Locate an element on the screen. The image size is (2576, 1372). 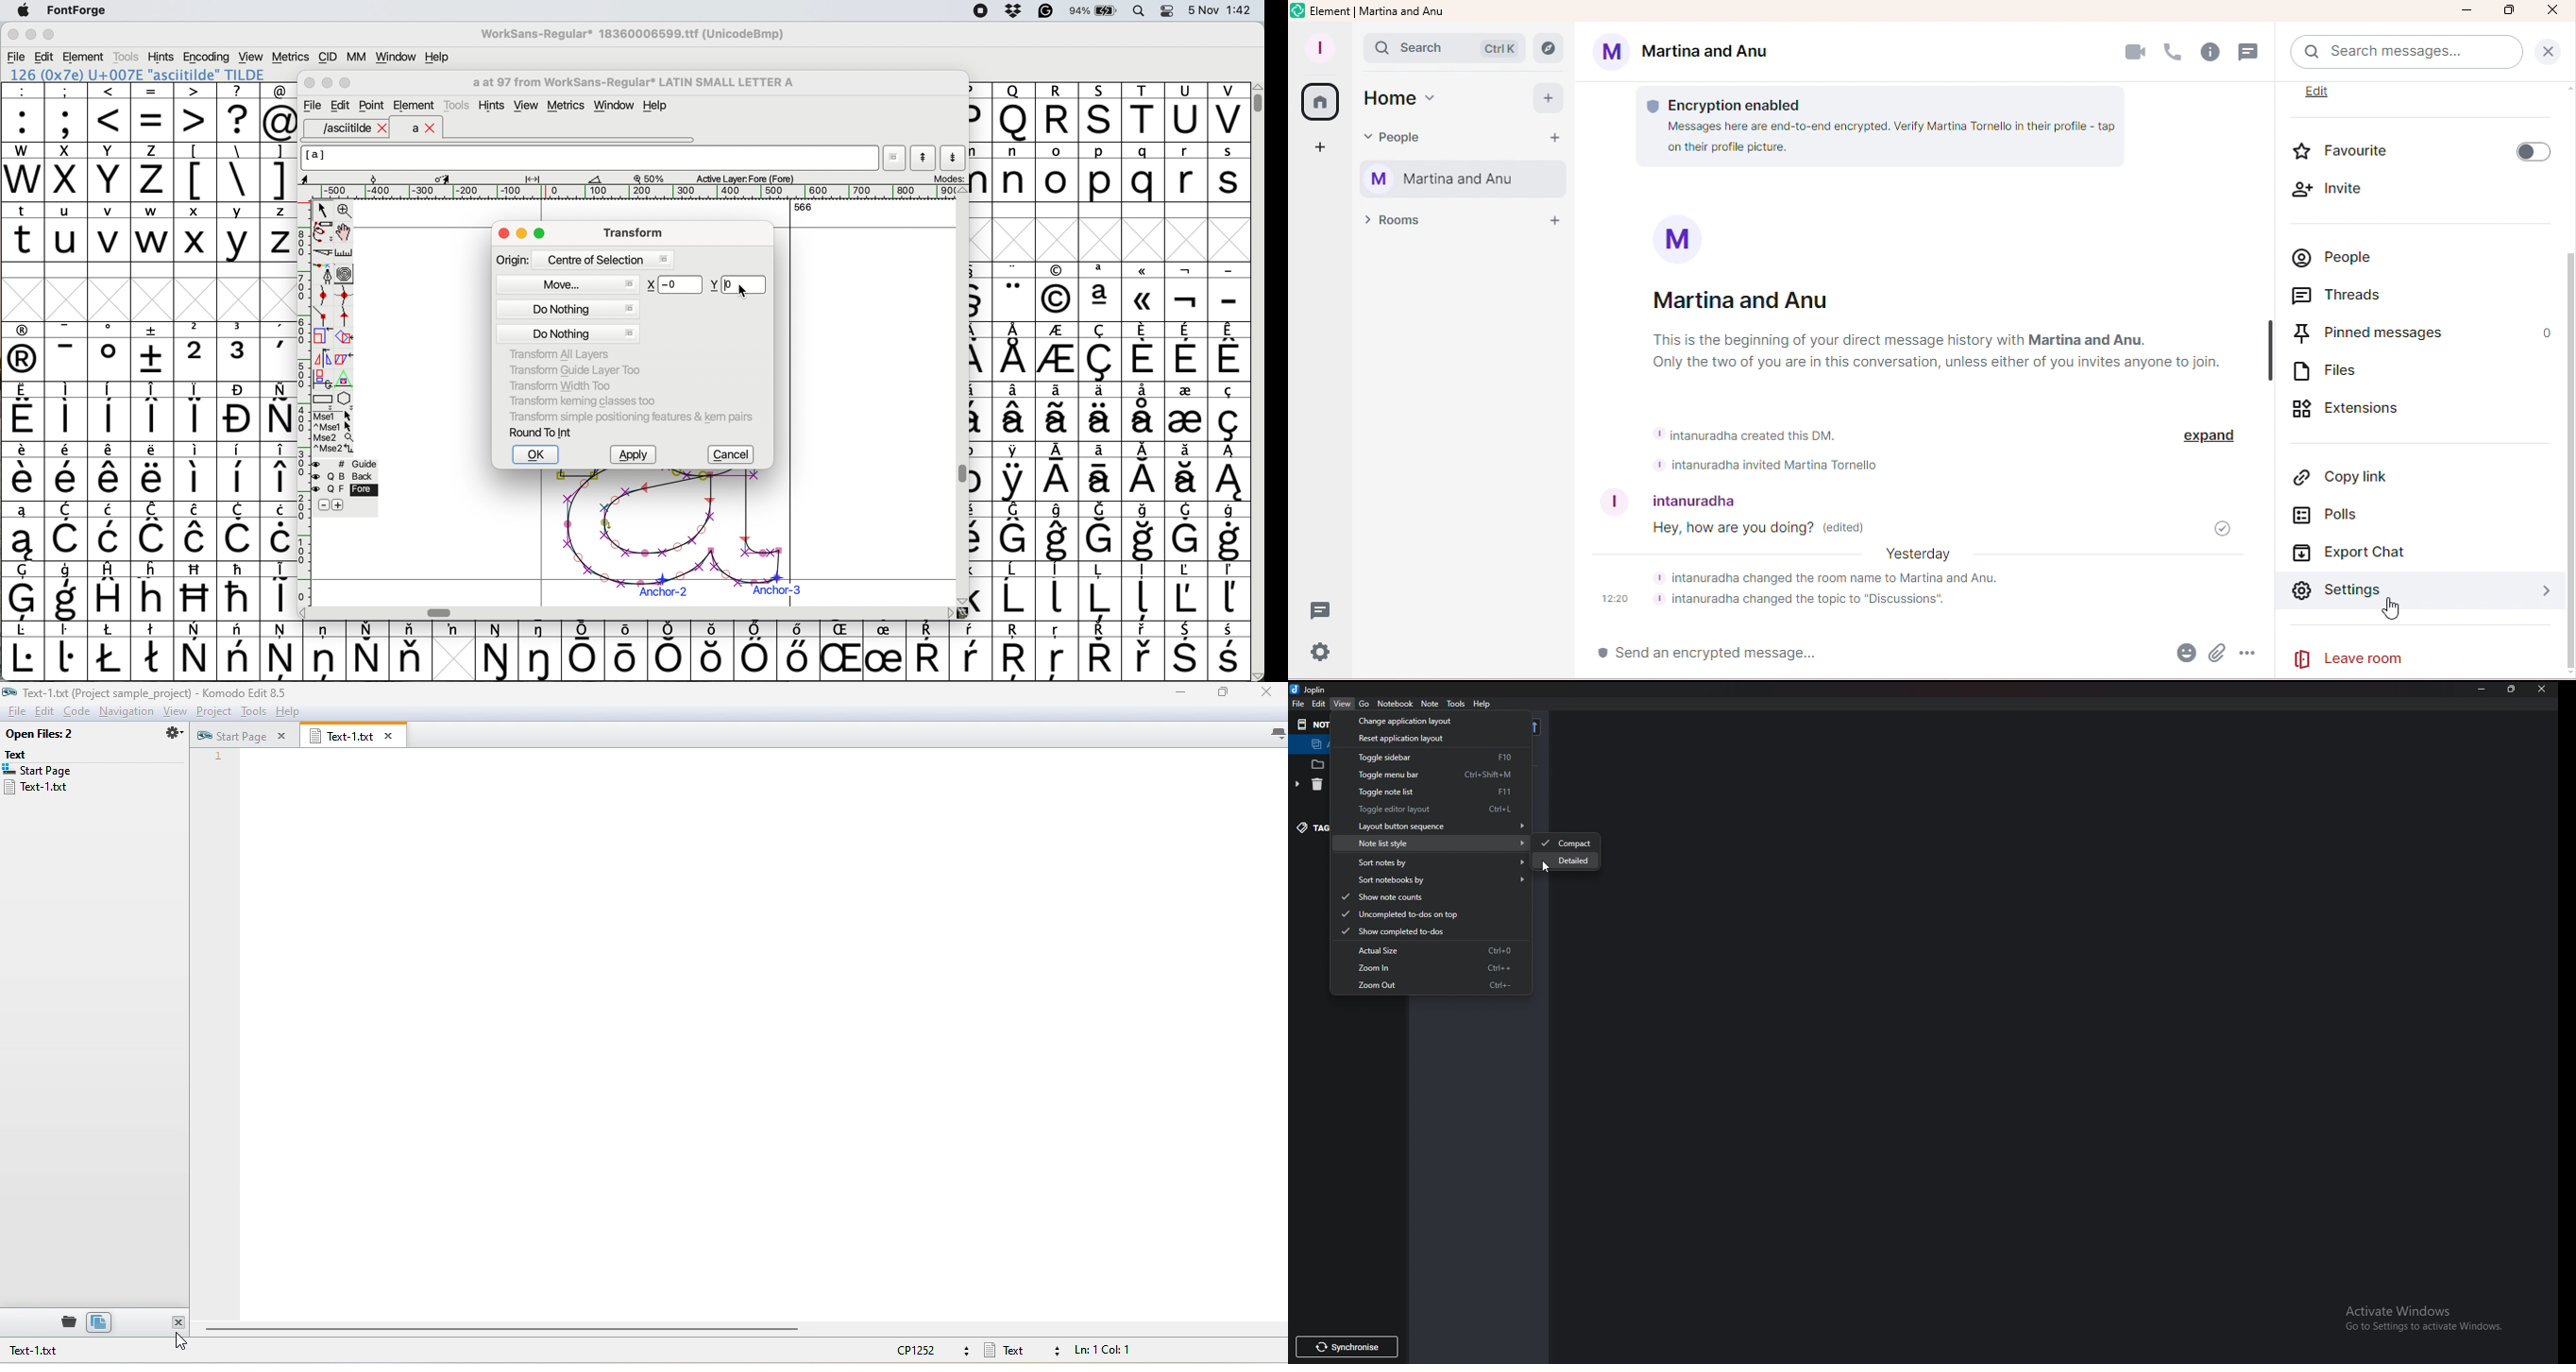
Tools is located at coordinates (1457, 704).